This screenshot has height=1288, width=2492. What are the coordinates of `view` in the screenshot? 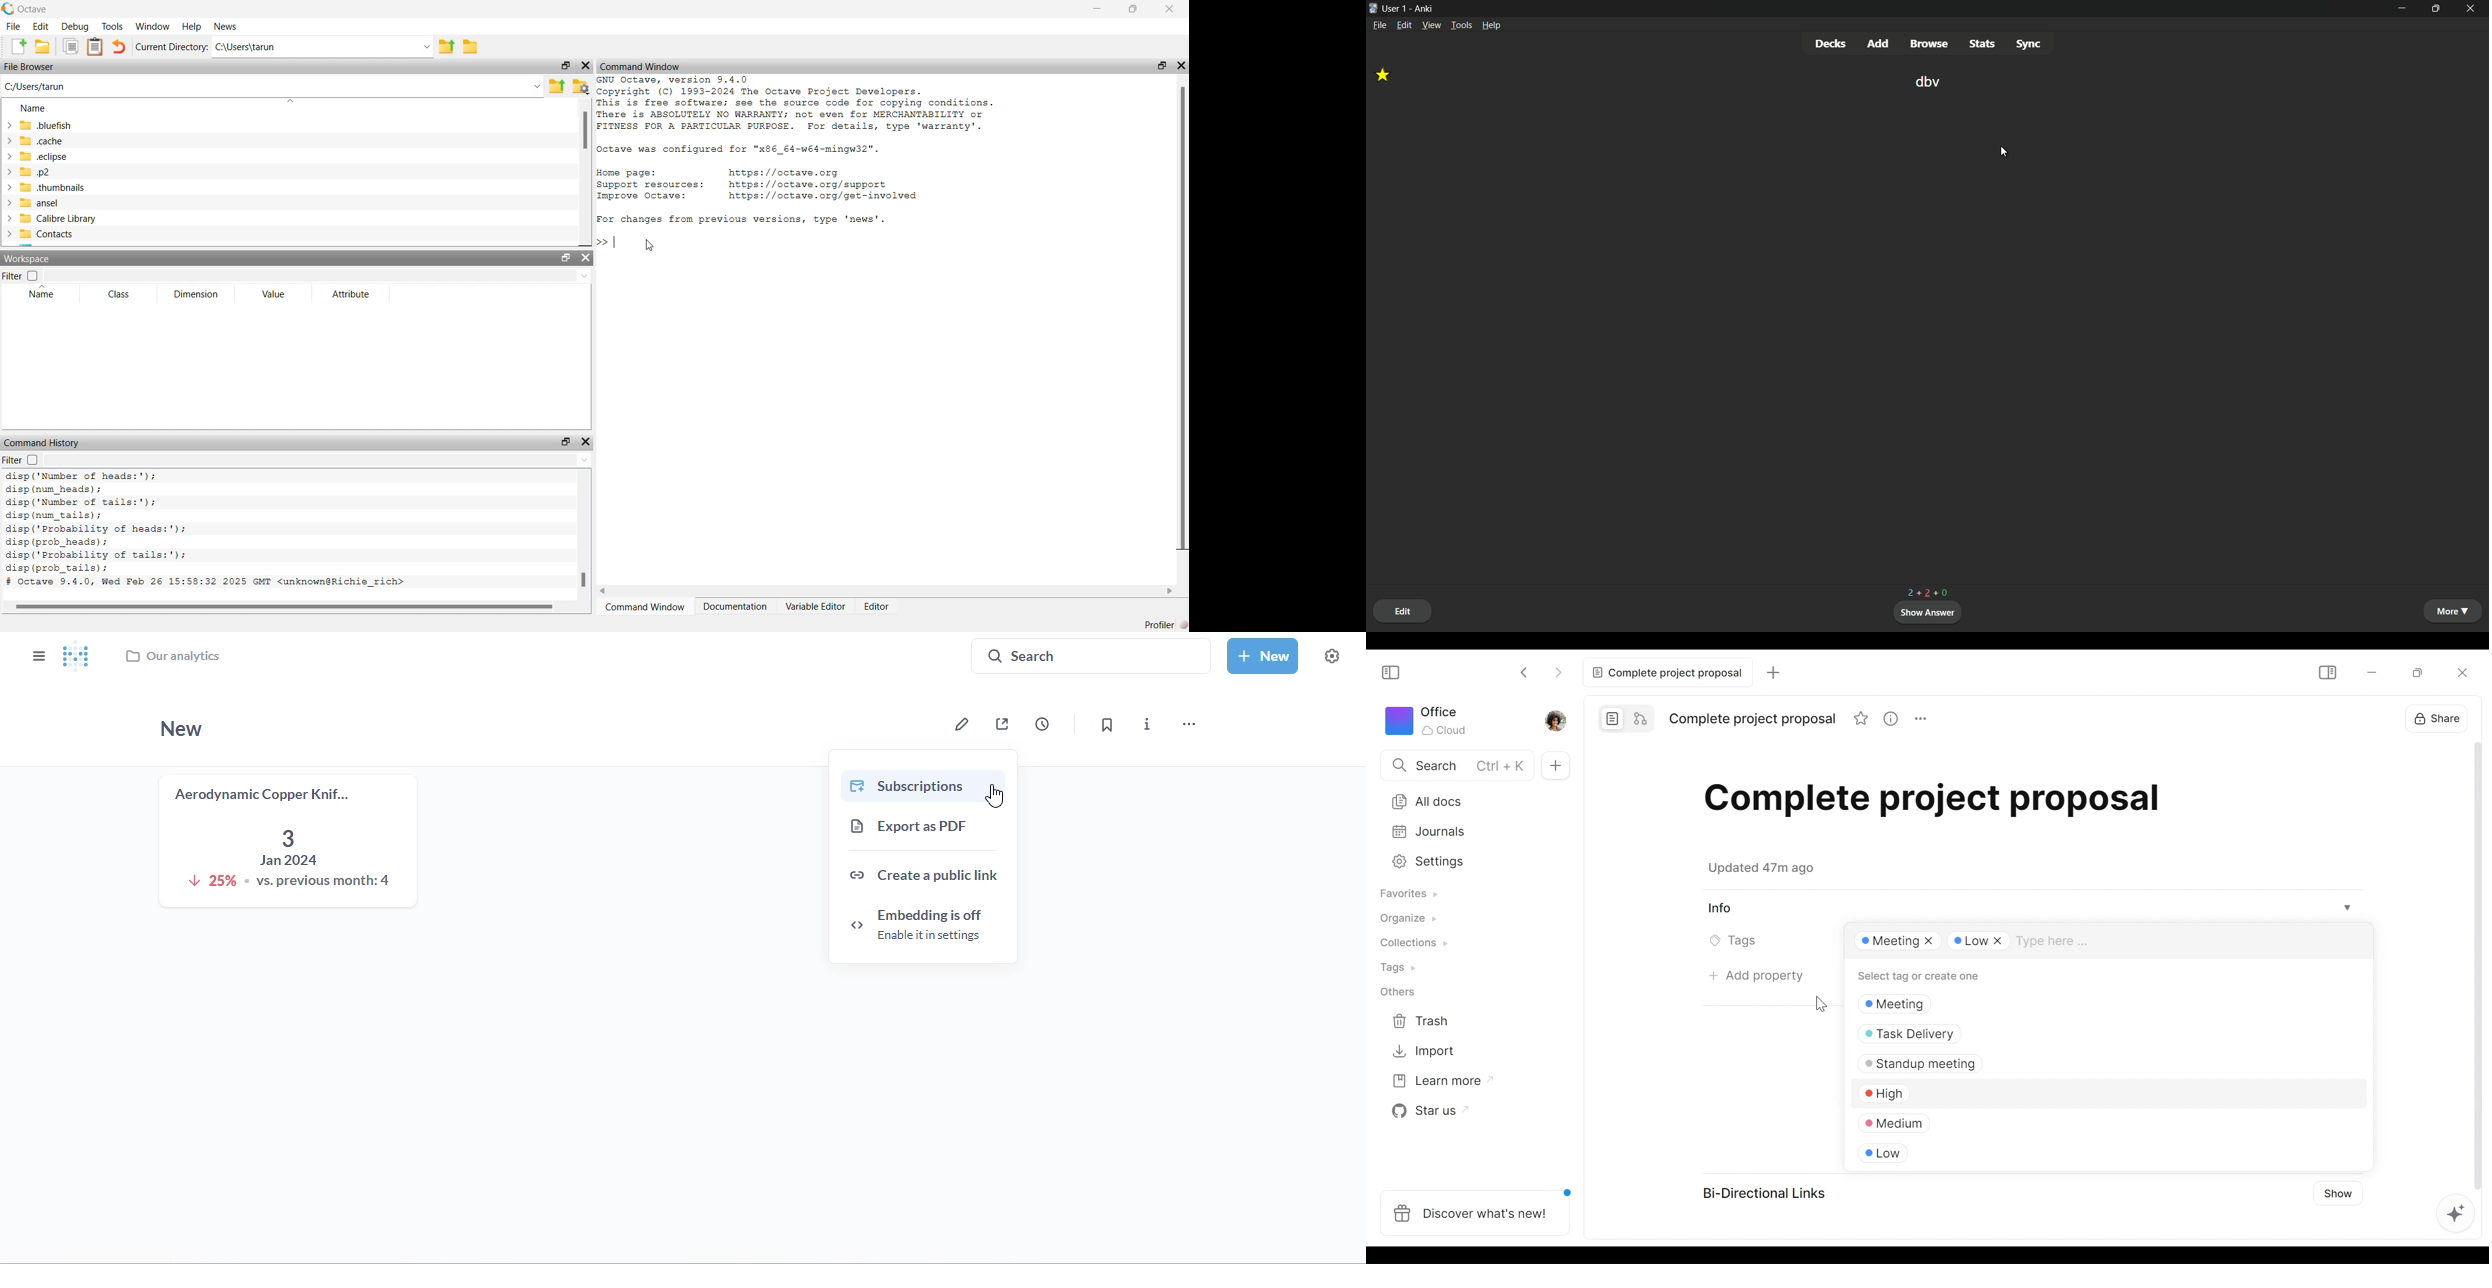 It's located at (1431, 25).